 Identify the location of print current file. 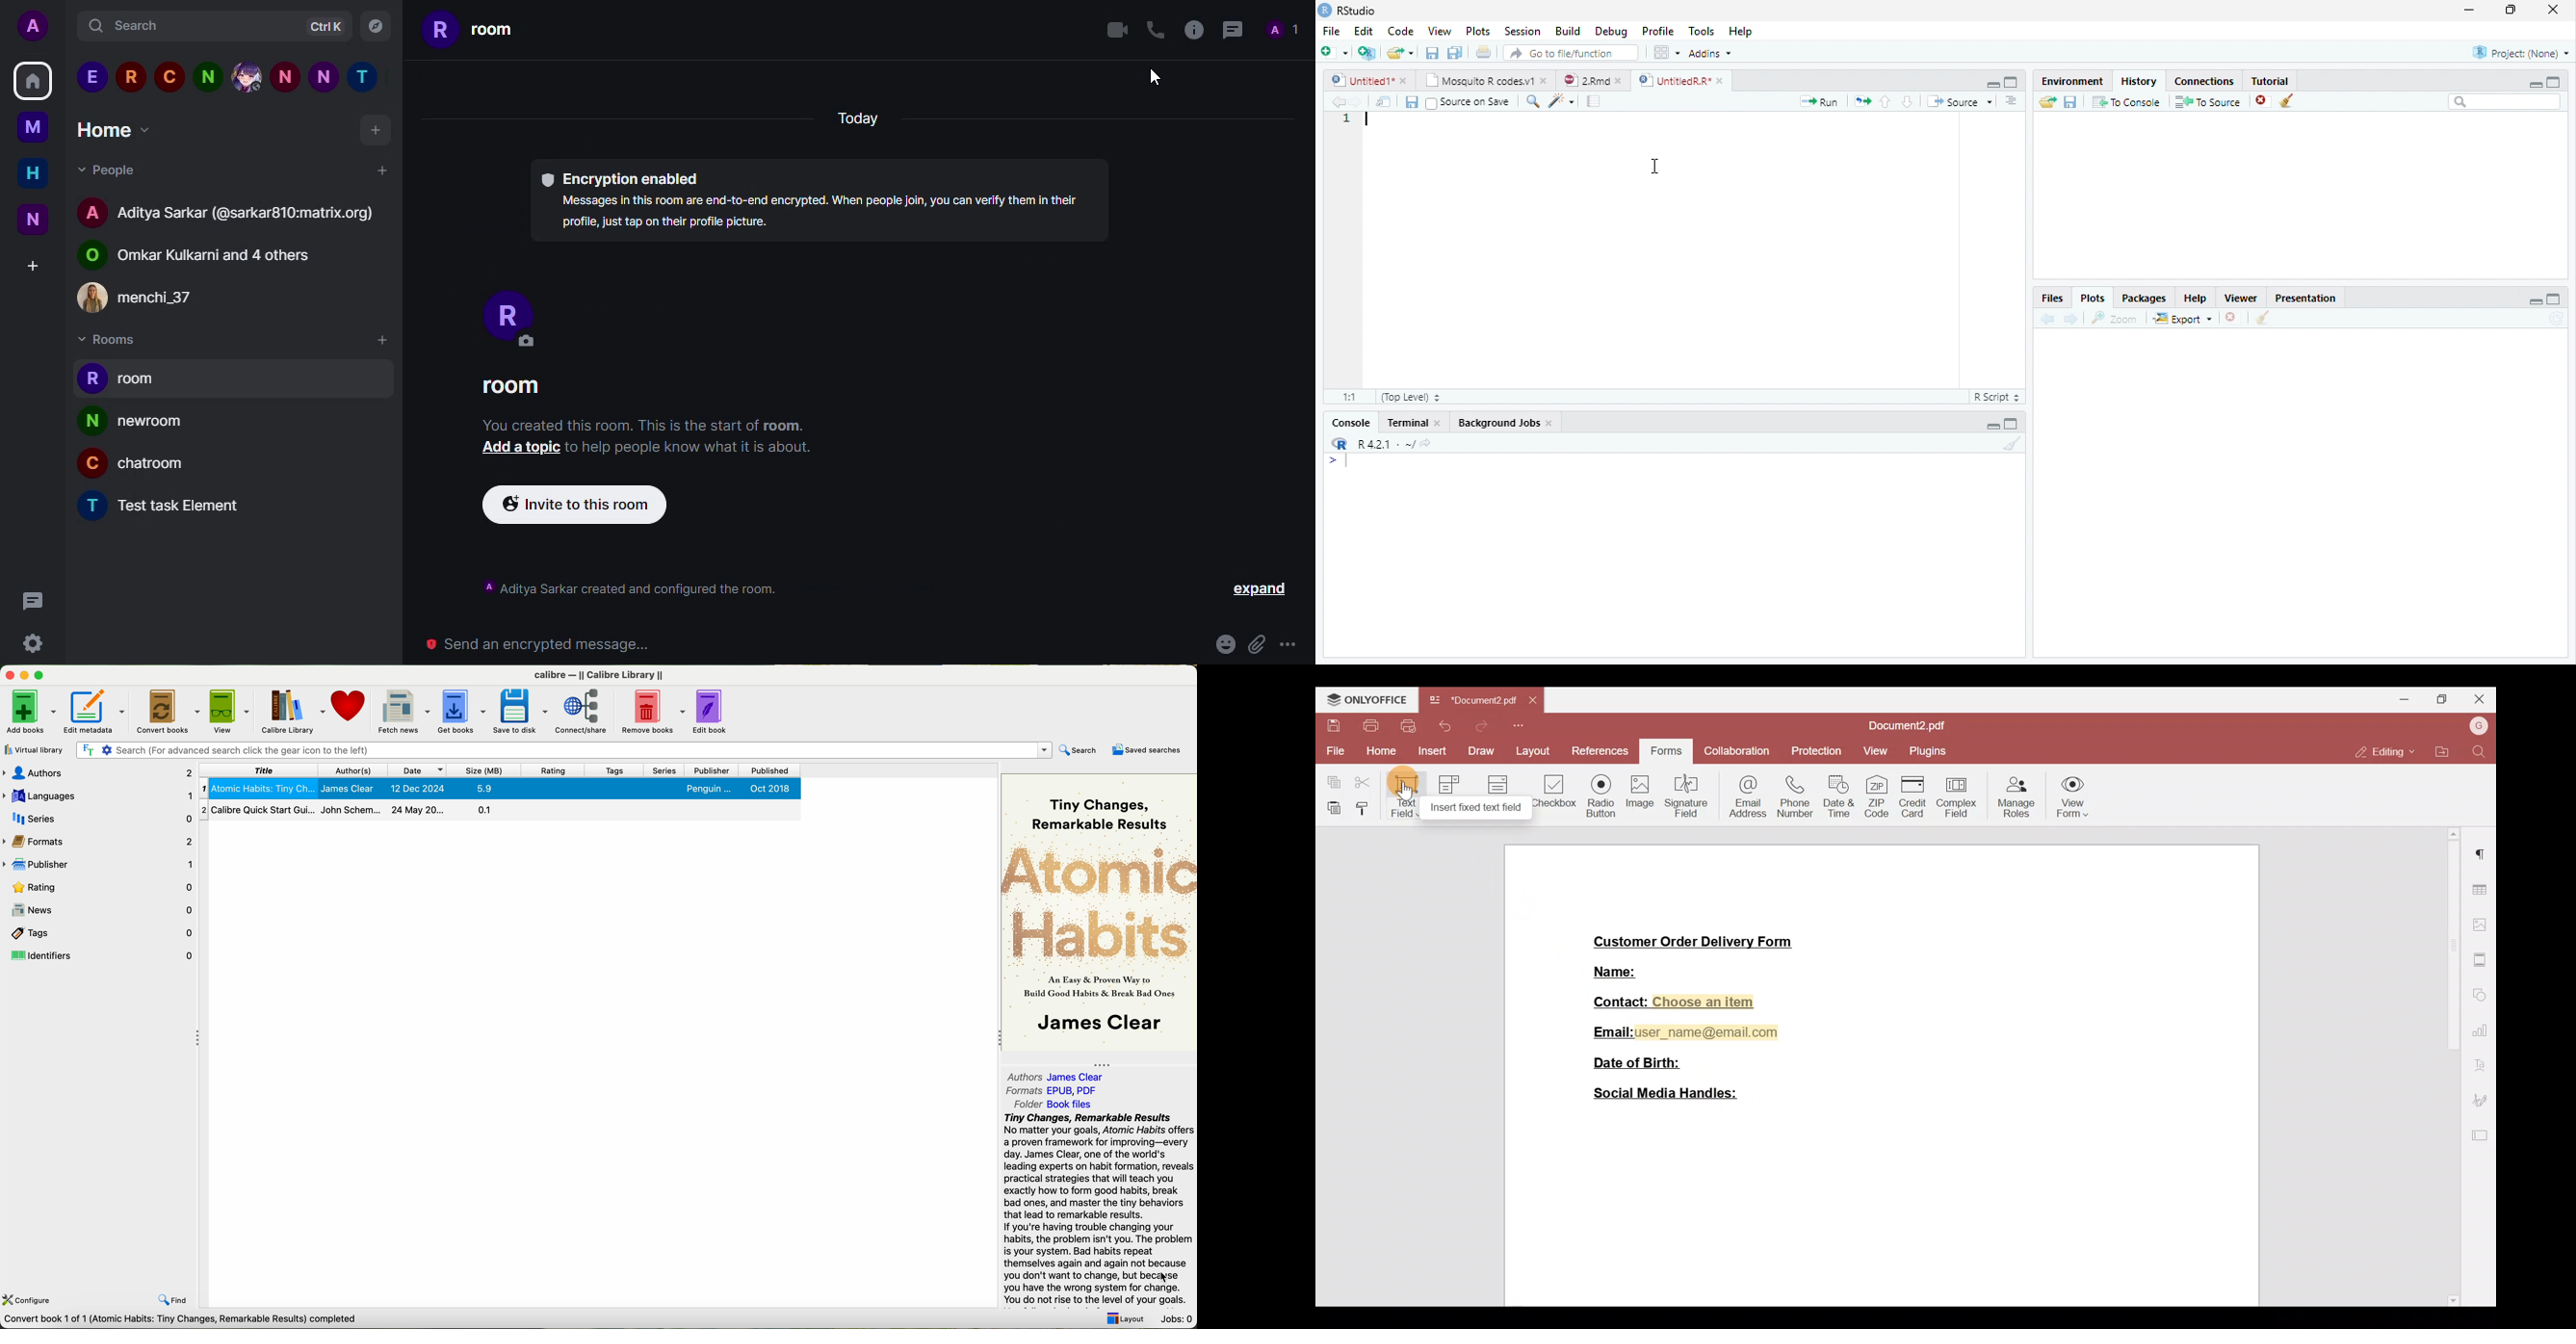
(1483, 52).